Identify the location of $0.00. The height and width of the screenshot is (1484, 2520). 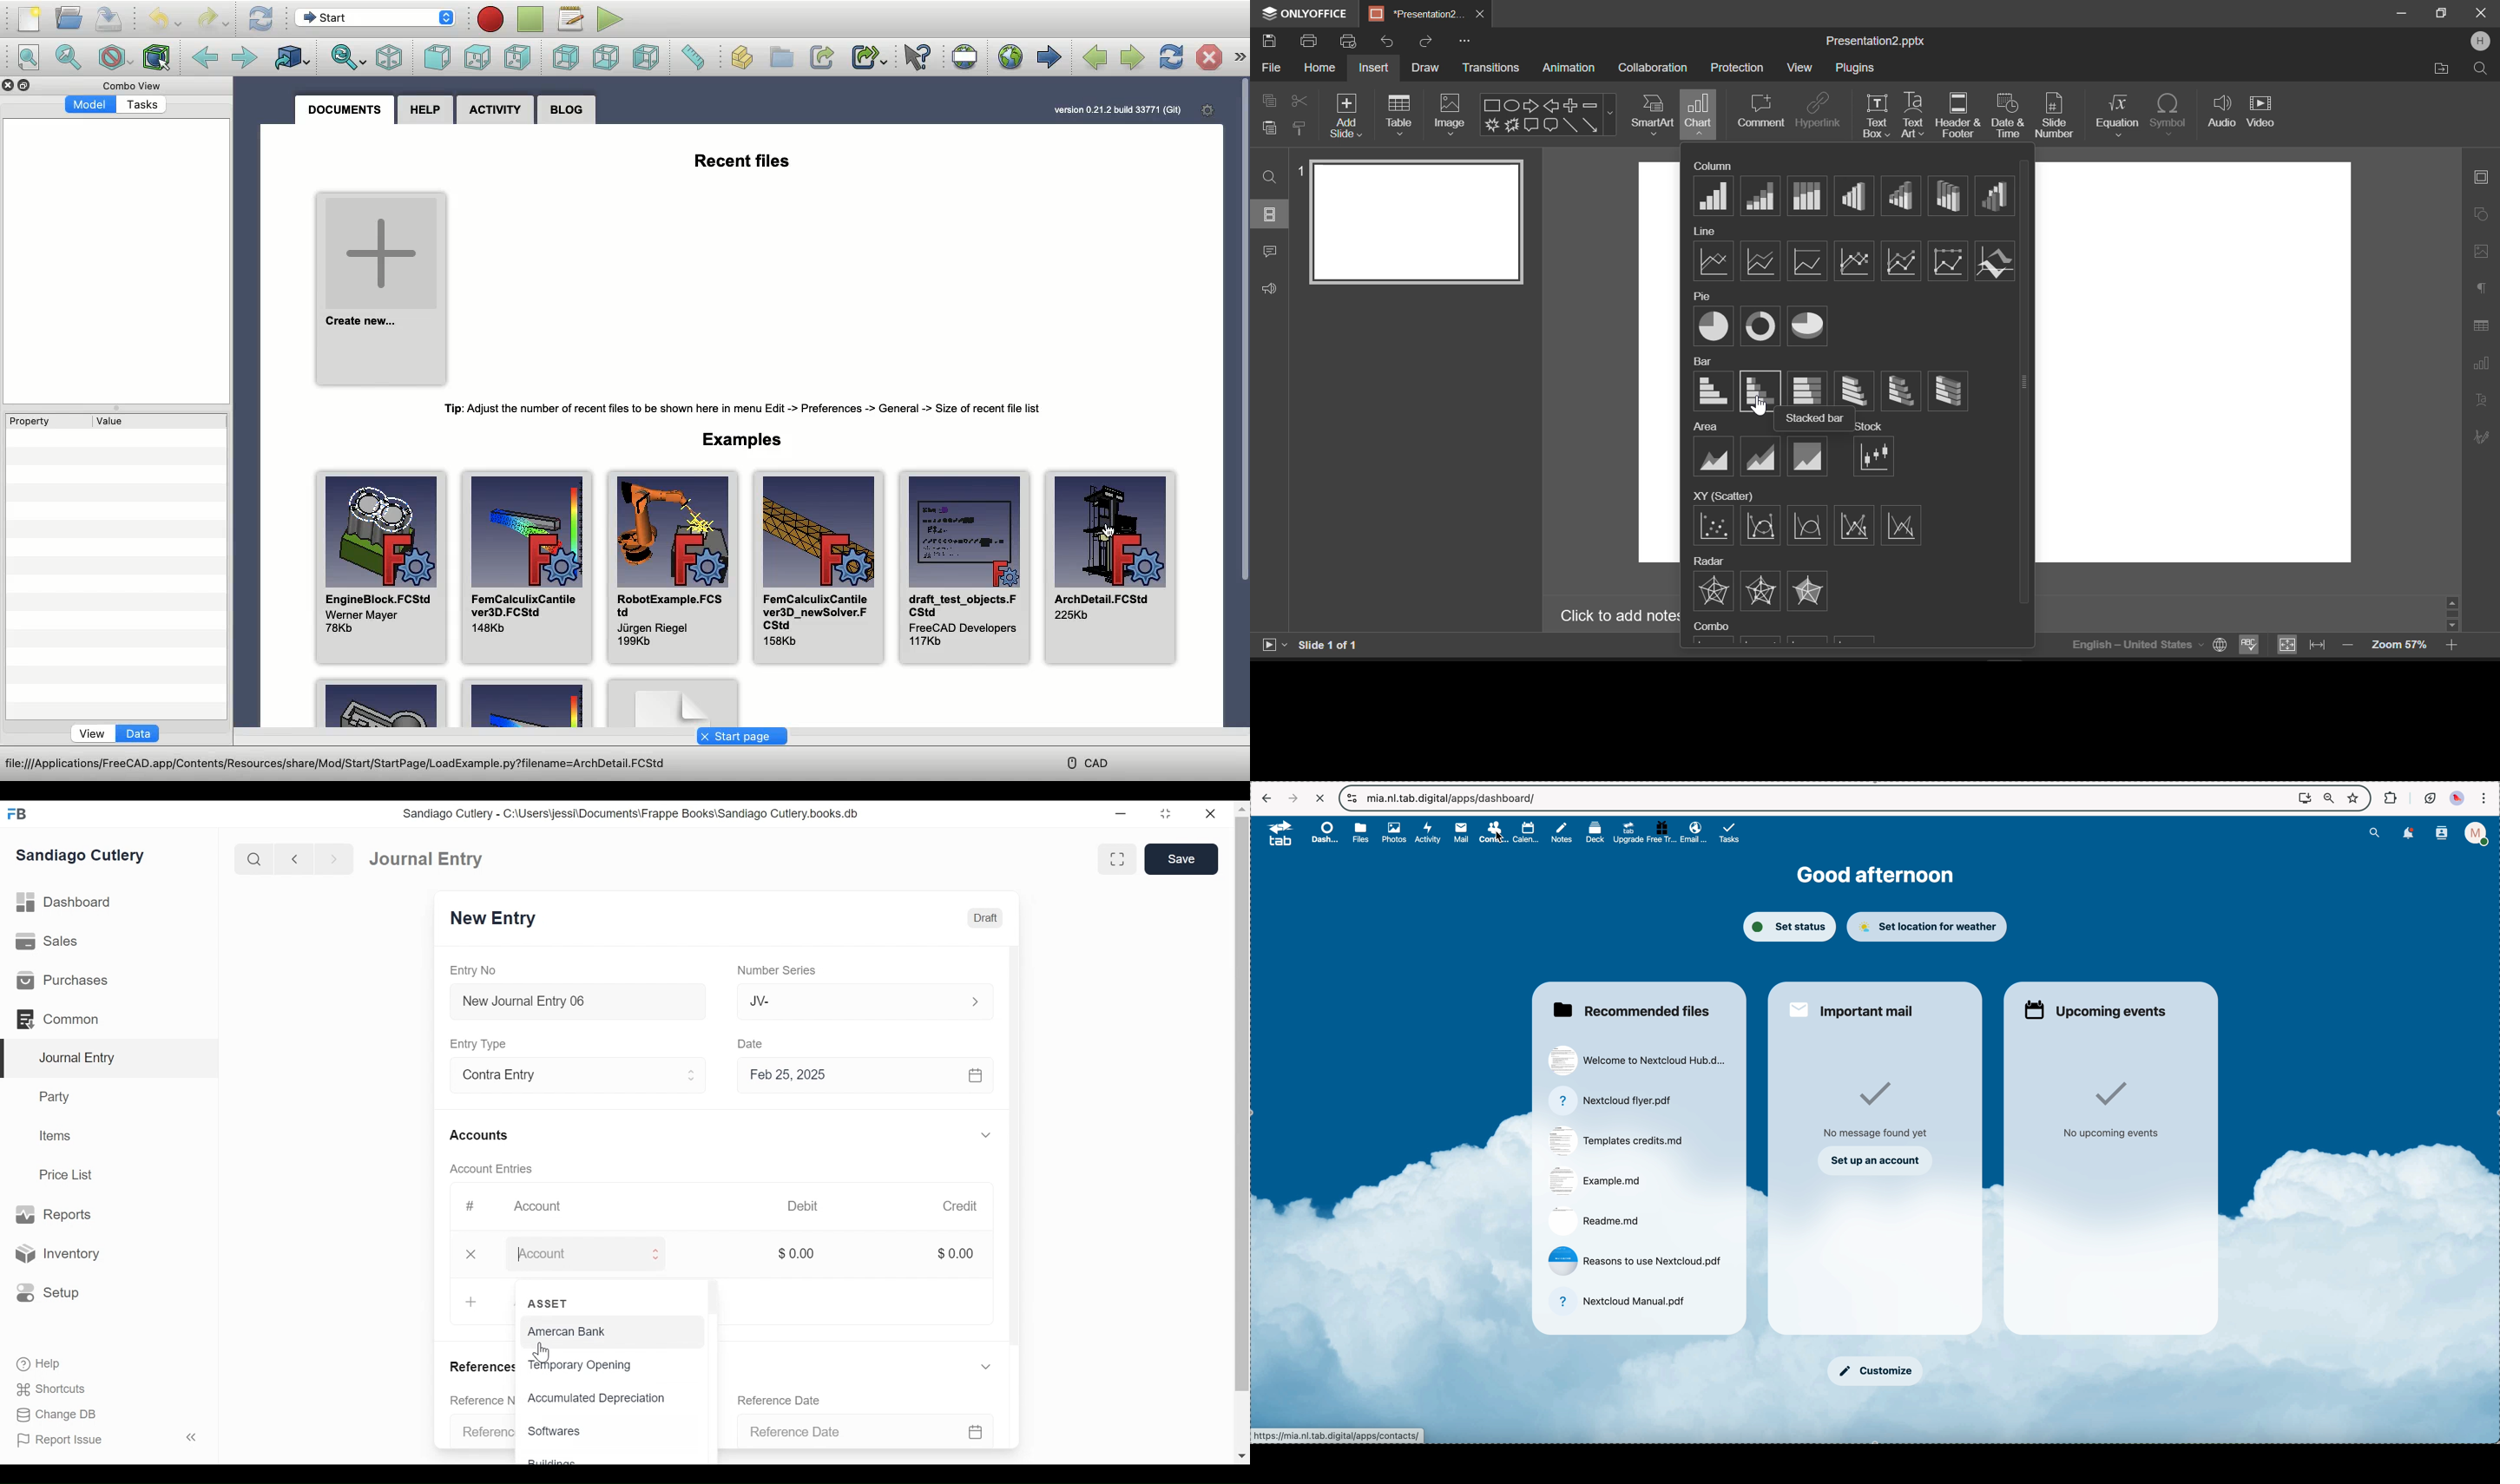
(955, 1253).